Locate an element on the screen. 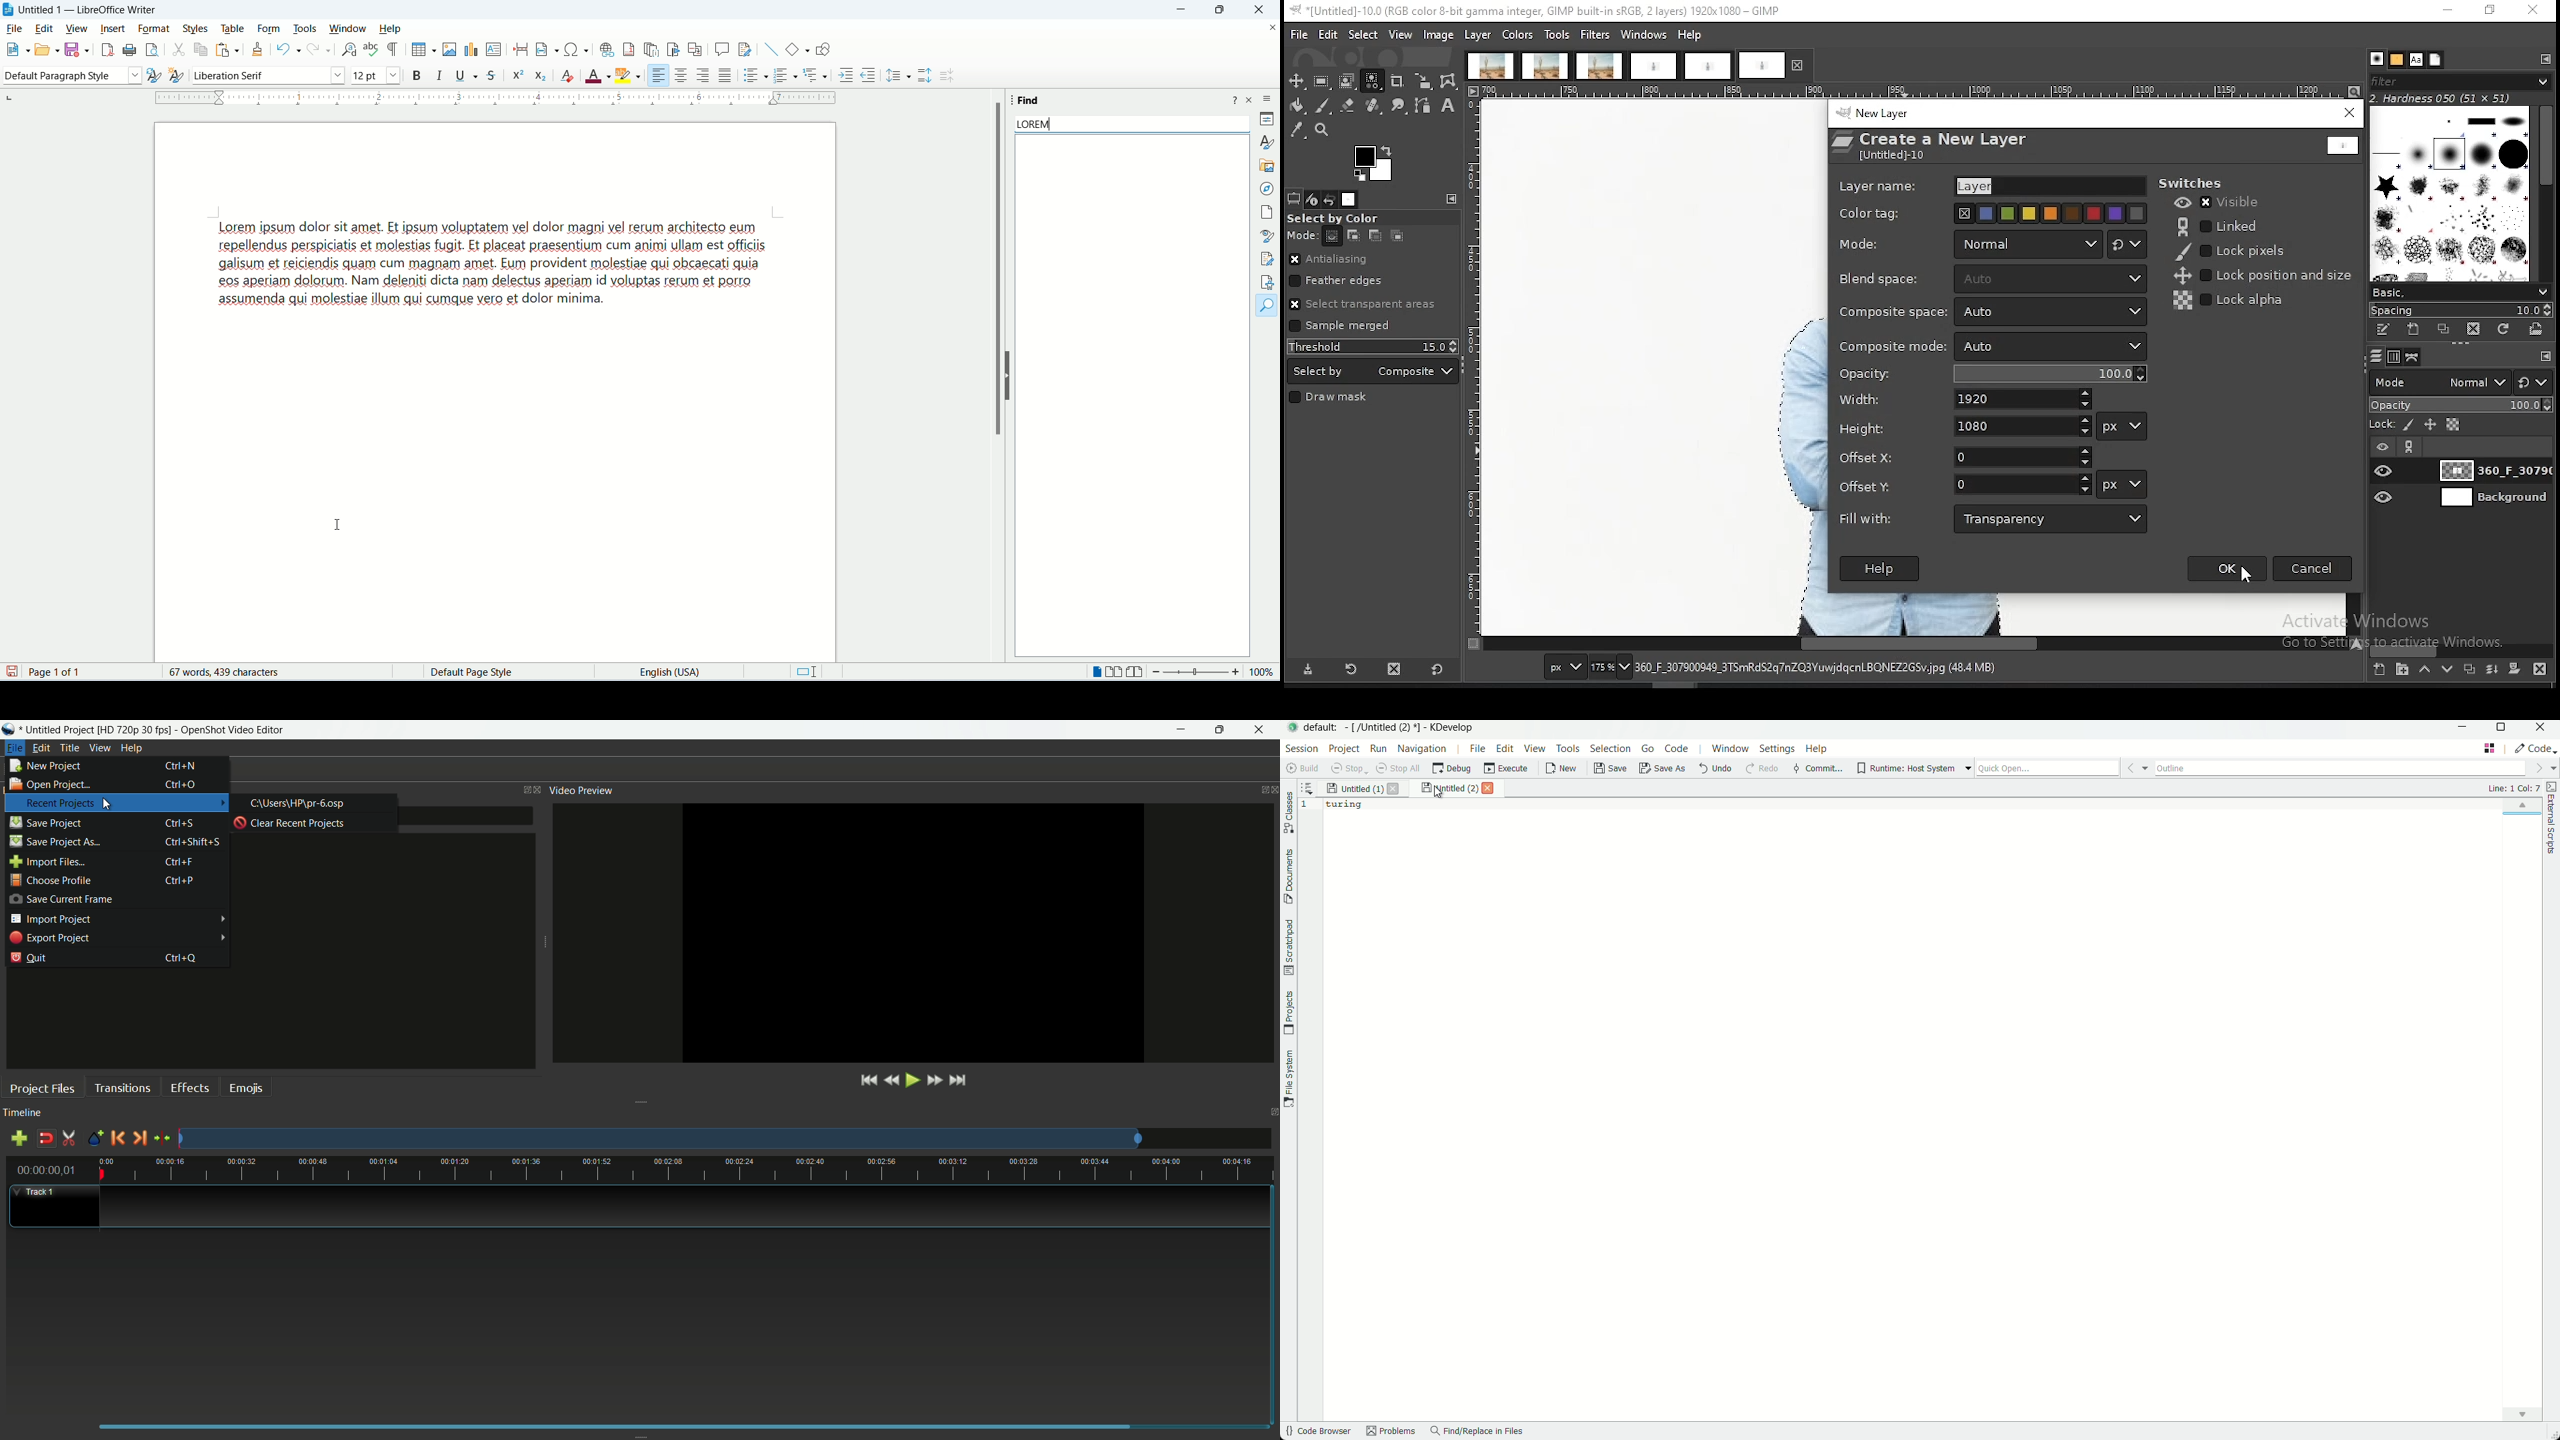 This screenshot has height=1456, width=2576. find is located at coordinates (1031, 102).